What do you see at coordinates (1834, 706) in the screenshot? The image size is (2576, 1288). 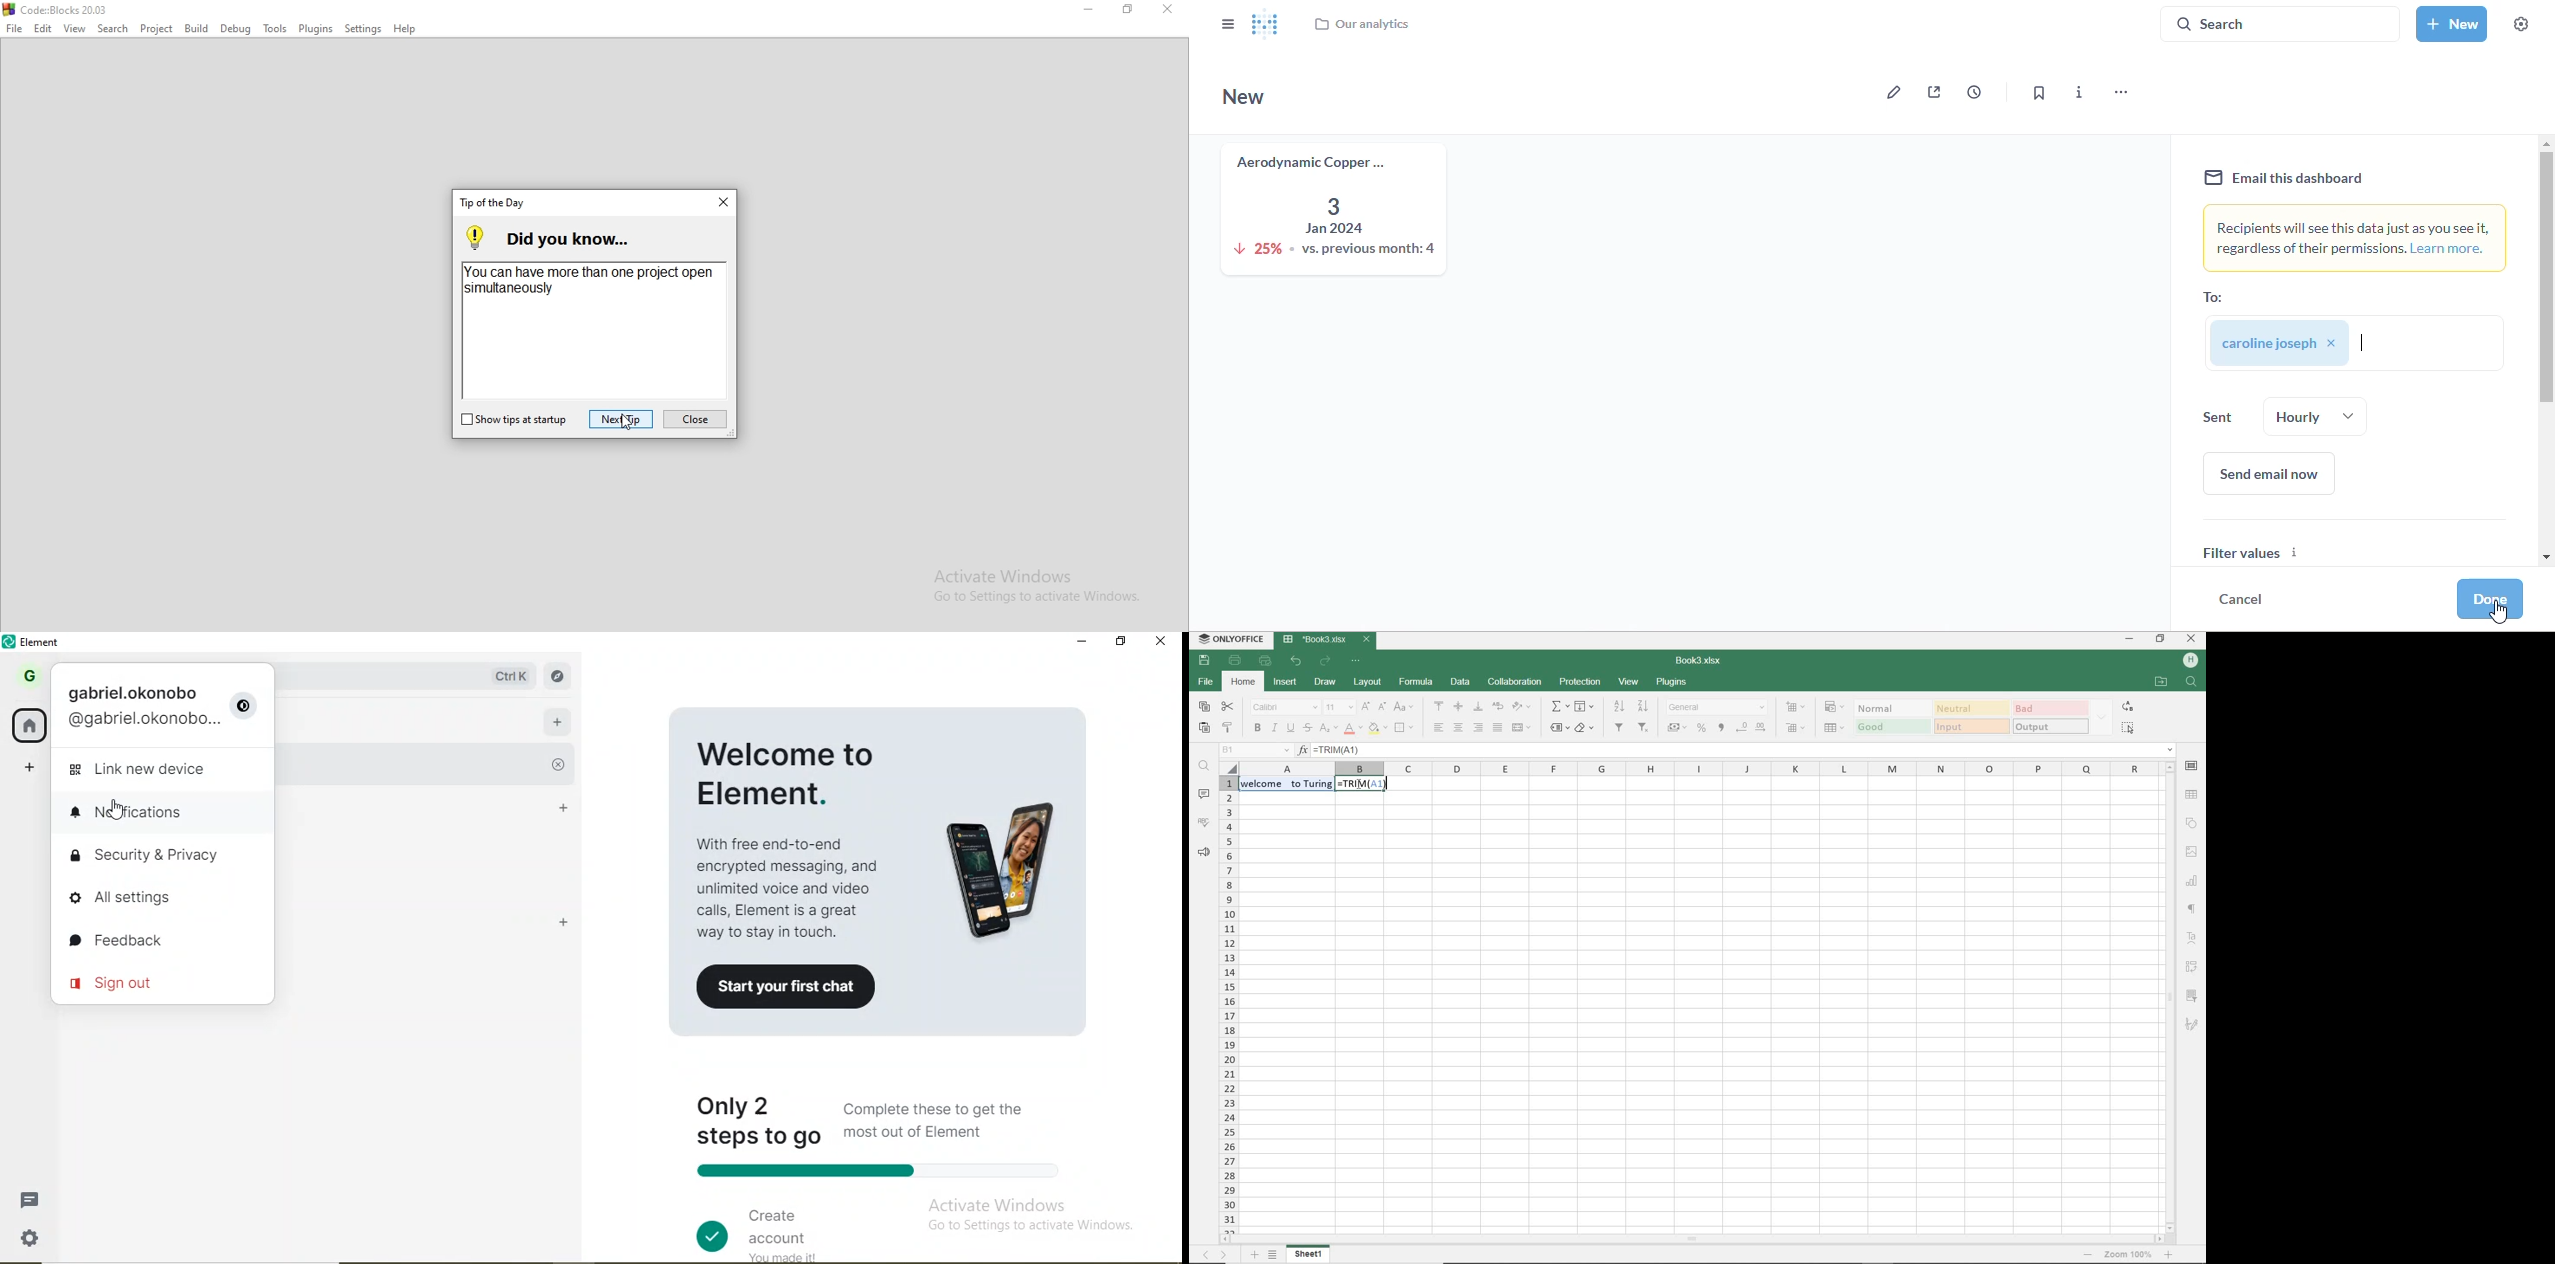 I see `conditional formatting` at bounding box center [1834, 706].